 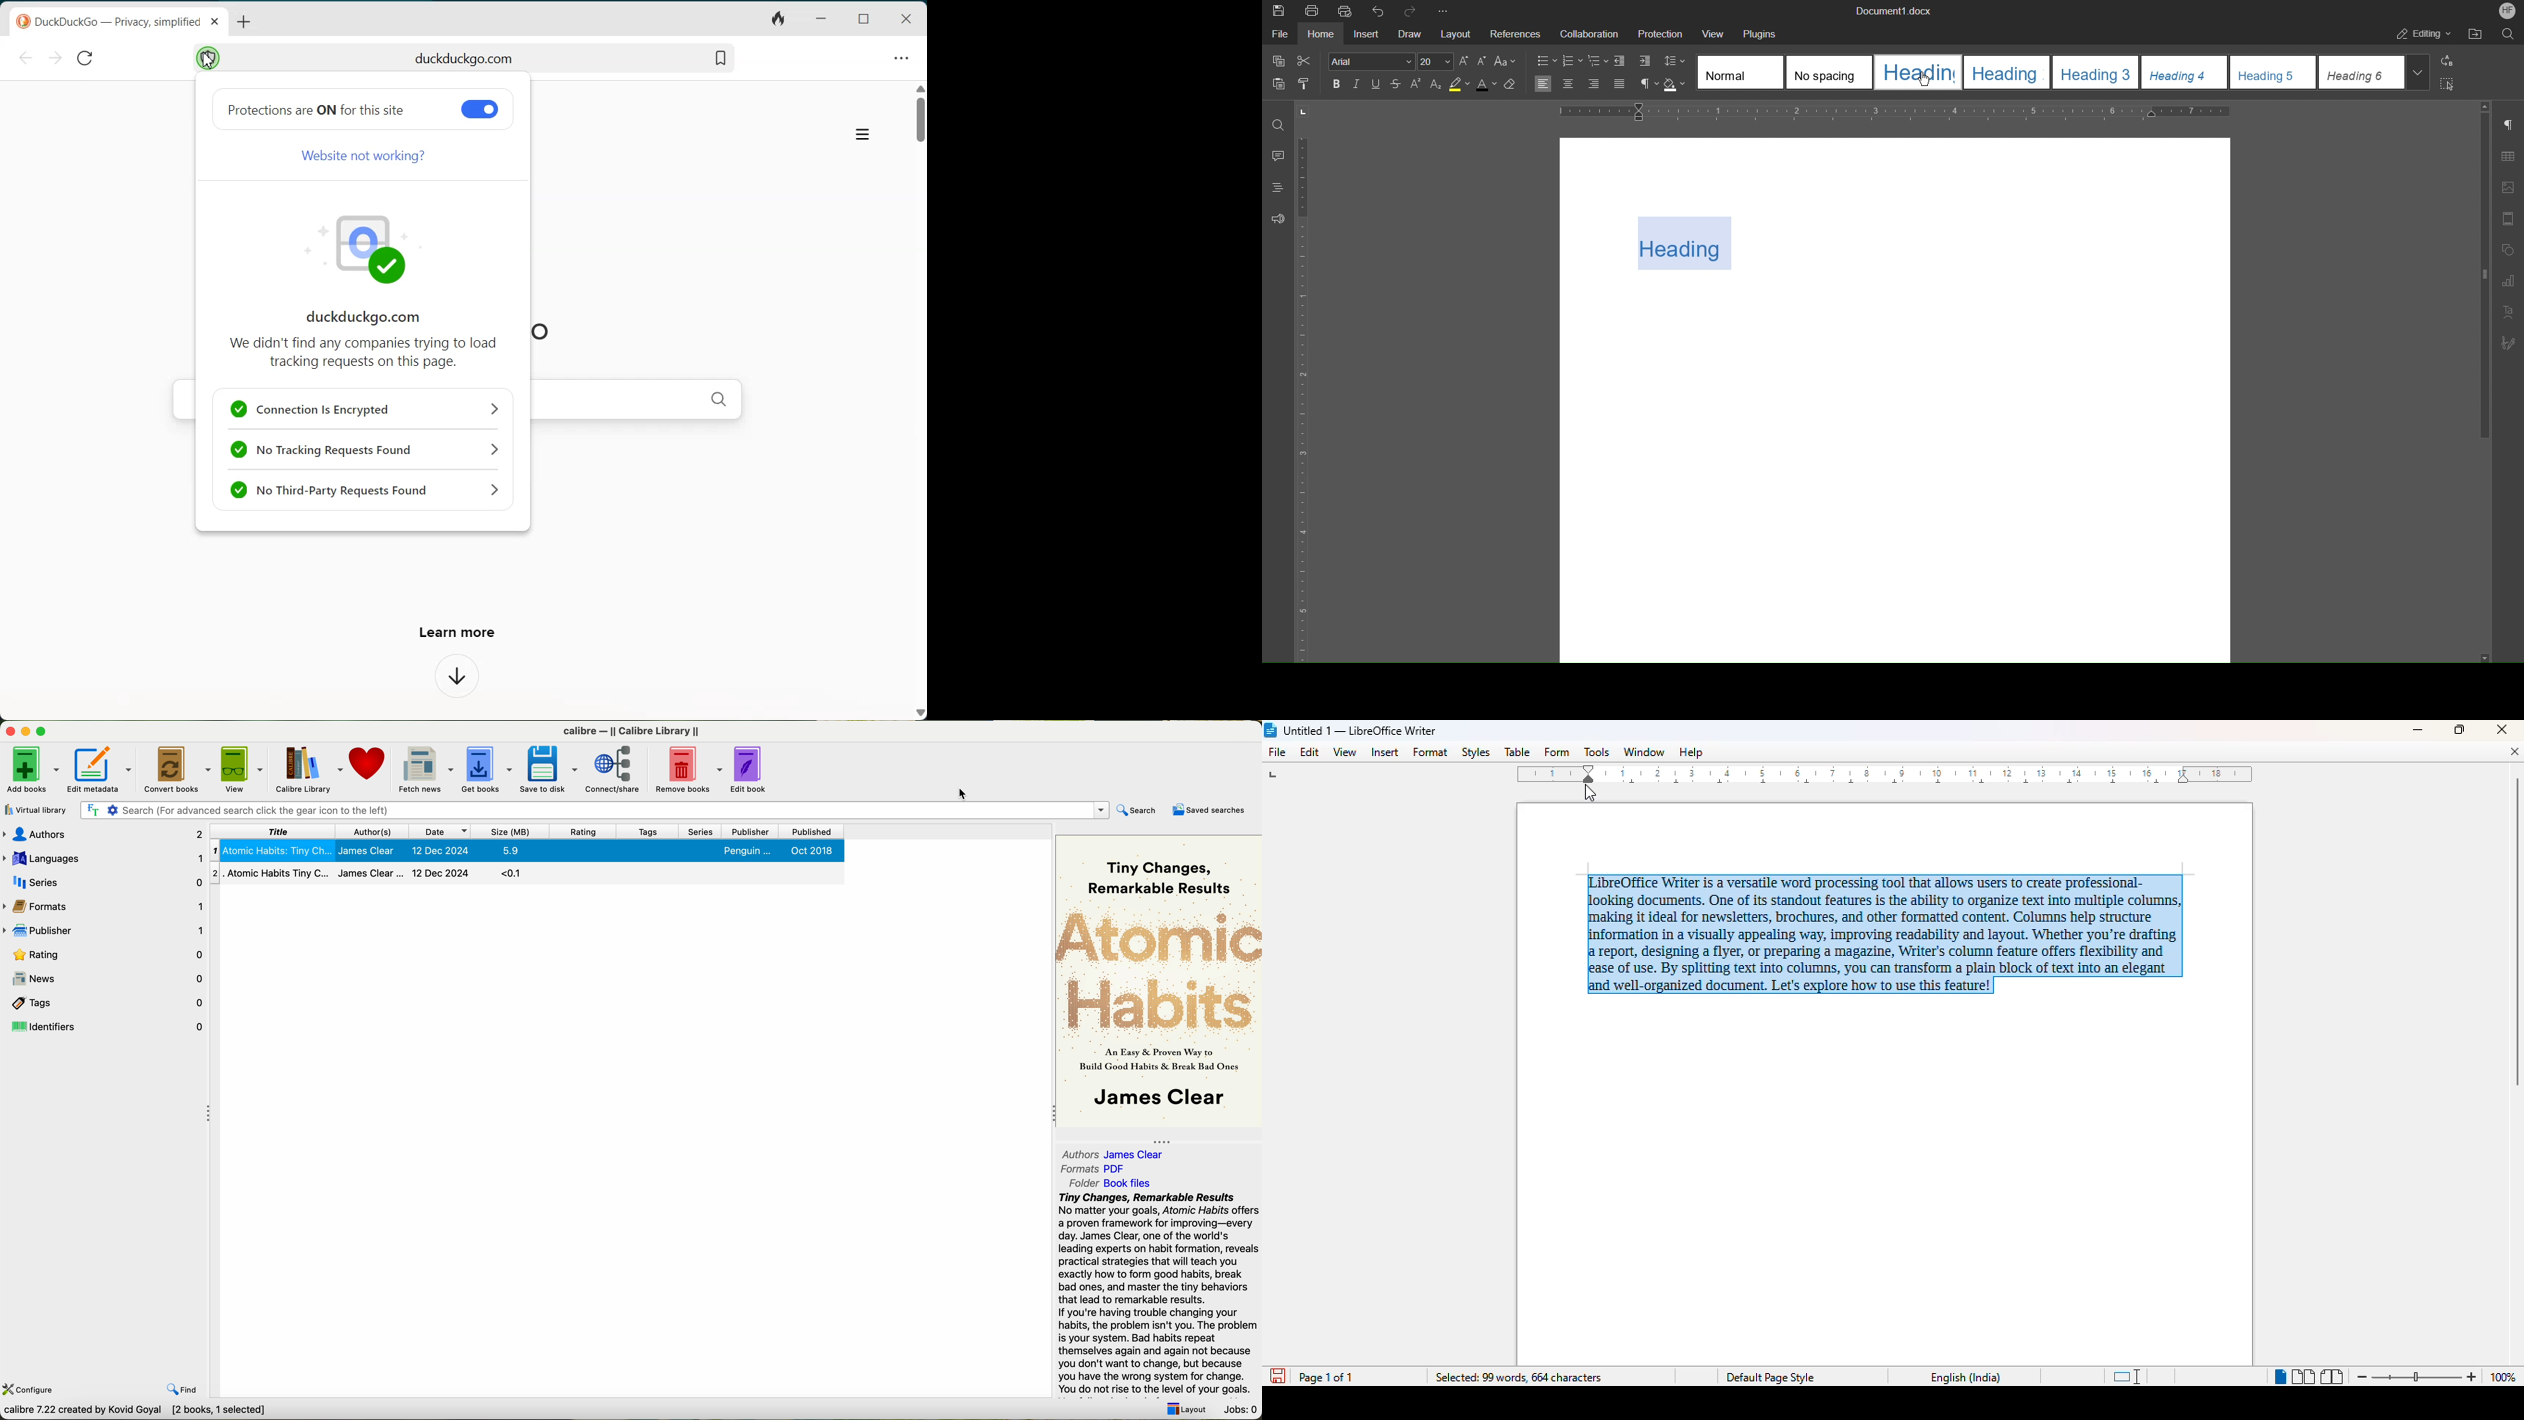 What do you see at coordinates (2418, 731) in the screenshot?
I see `minimize` at bounding box center [2418, 731].